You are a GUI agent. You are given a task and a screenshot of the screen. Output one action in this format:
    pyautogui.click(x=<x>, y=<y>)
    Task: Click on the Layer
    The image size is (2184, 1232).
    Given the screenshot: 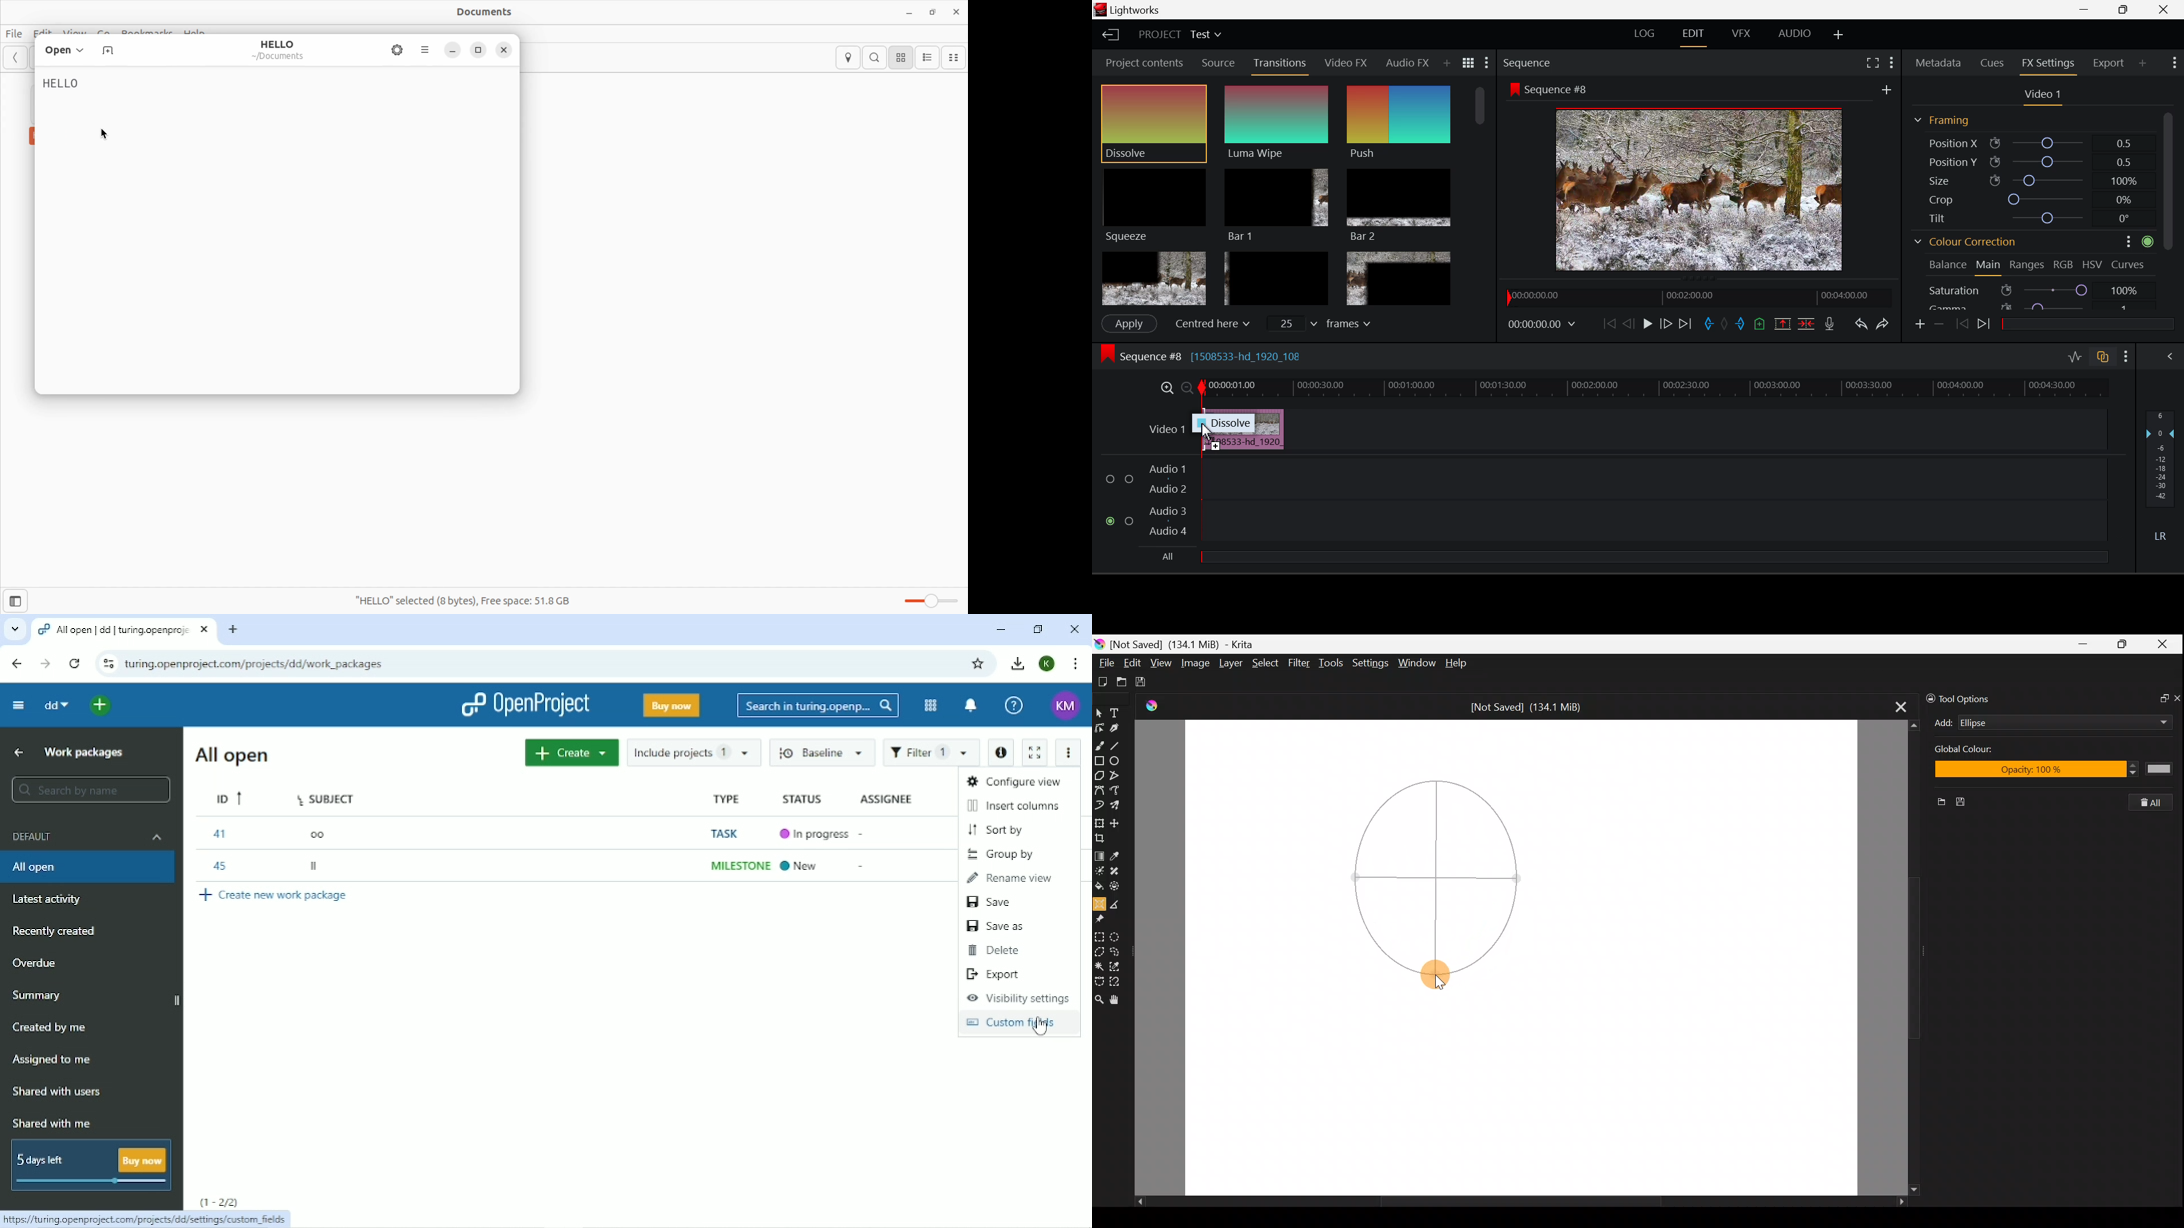 What is the action you would take?
    pyautogui.click(x=1230, y=663)
    